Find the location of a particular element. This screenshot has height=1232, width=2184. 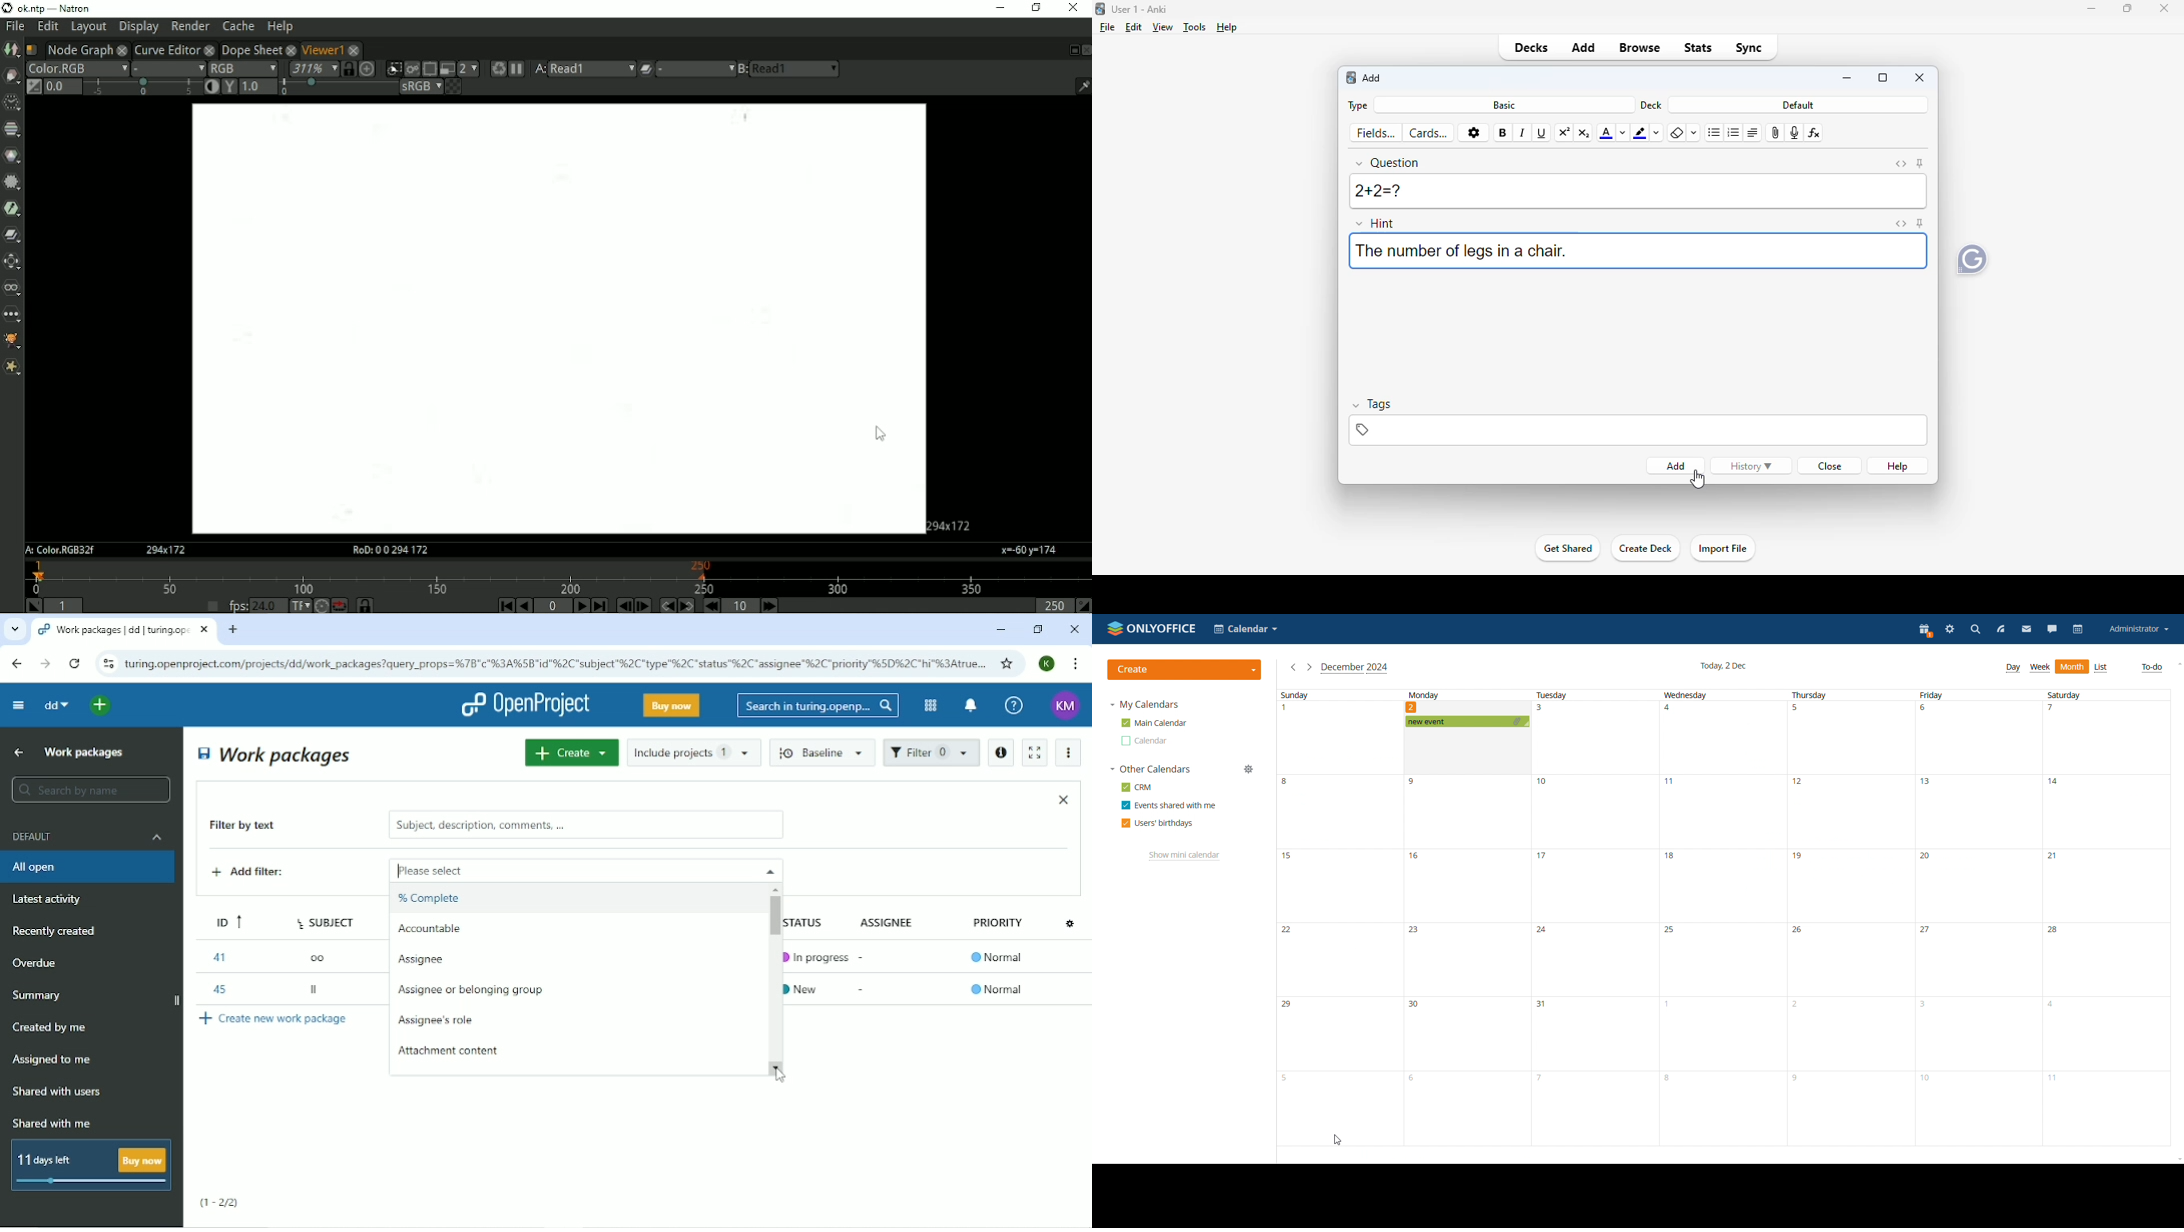

ID is located at coordinates (223, 919).